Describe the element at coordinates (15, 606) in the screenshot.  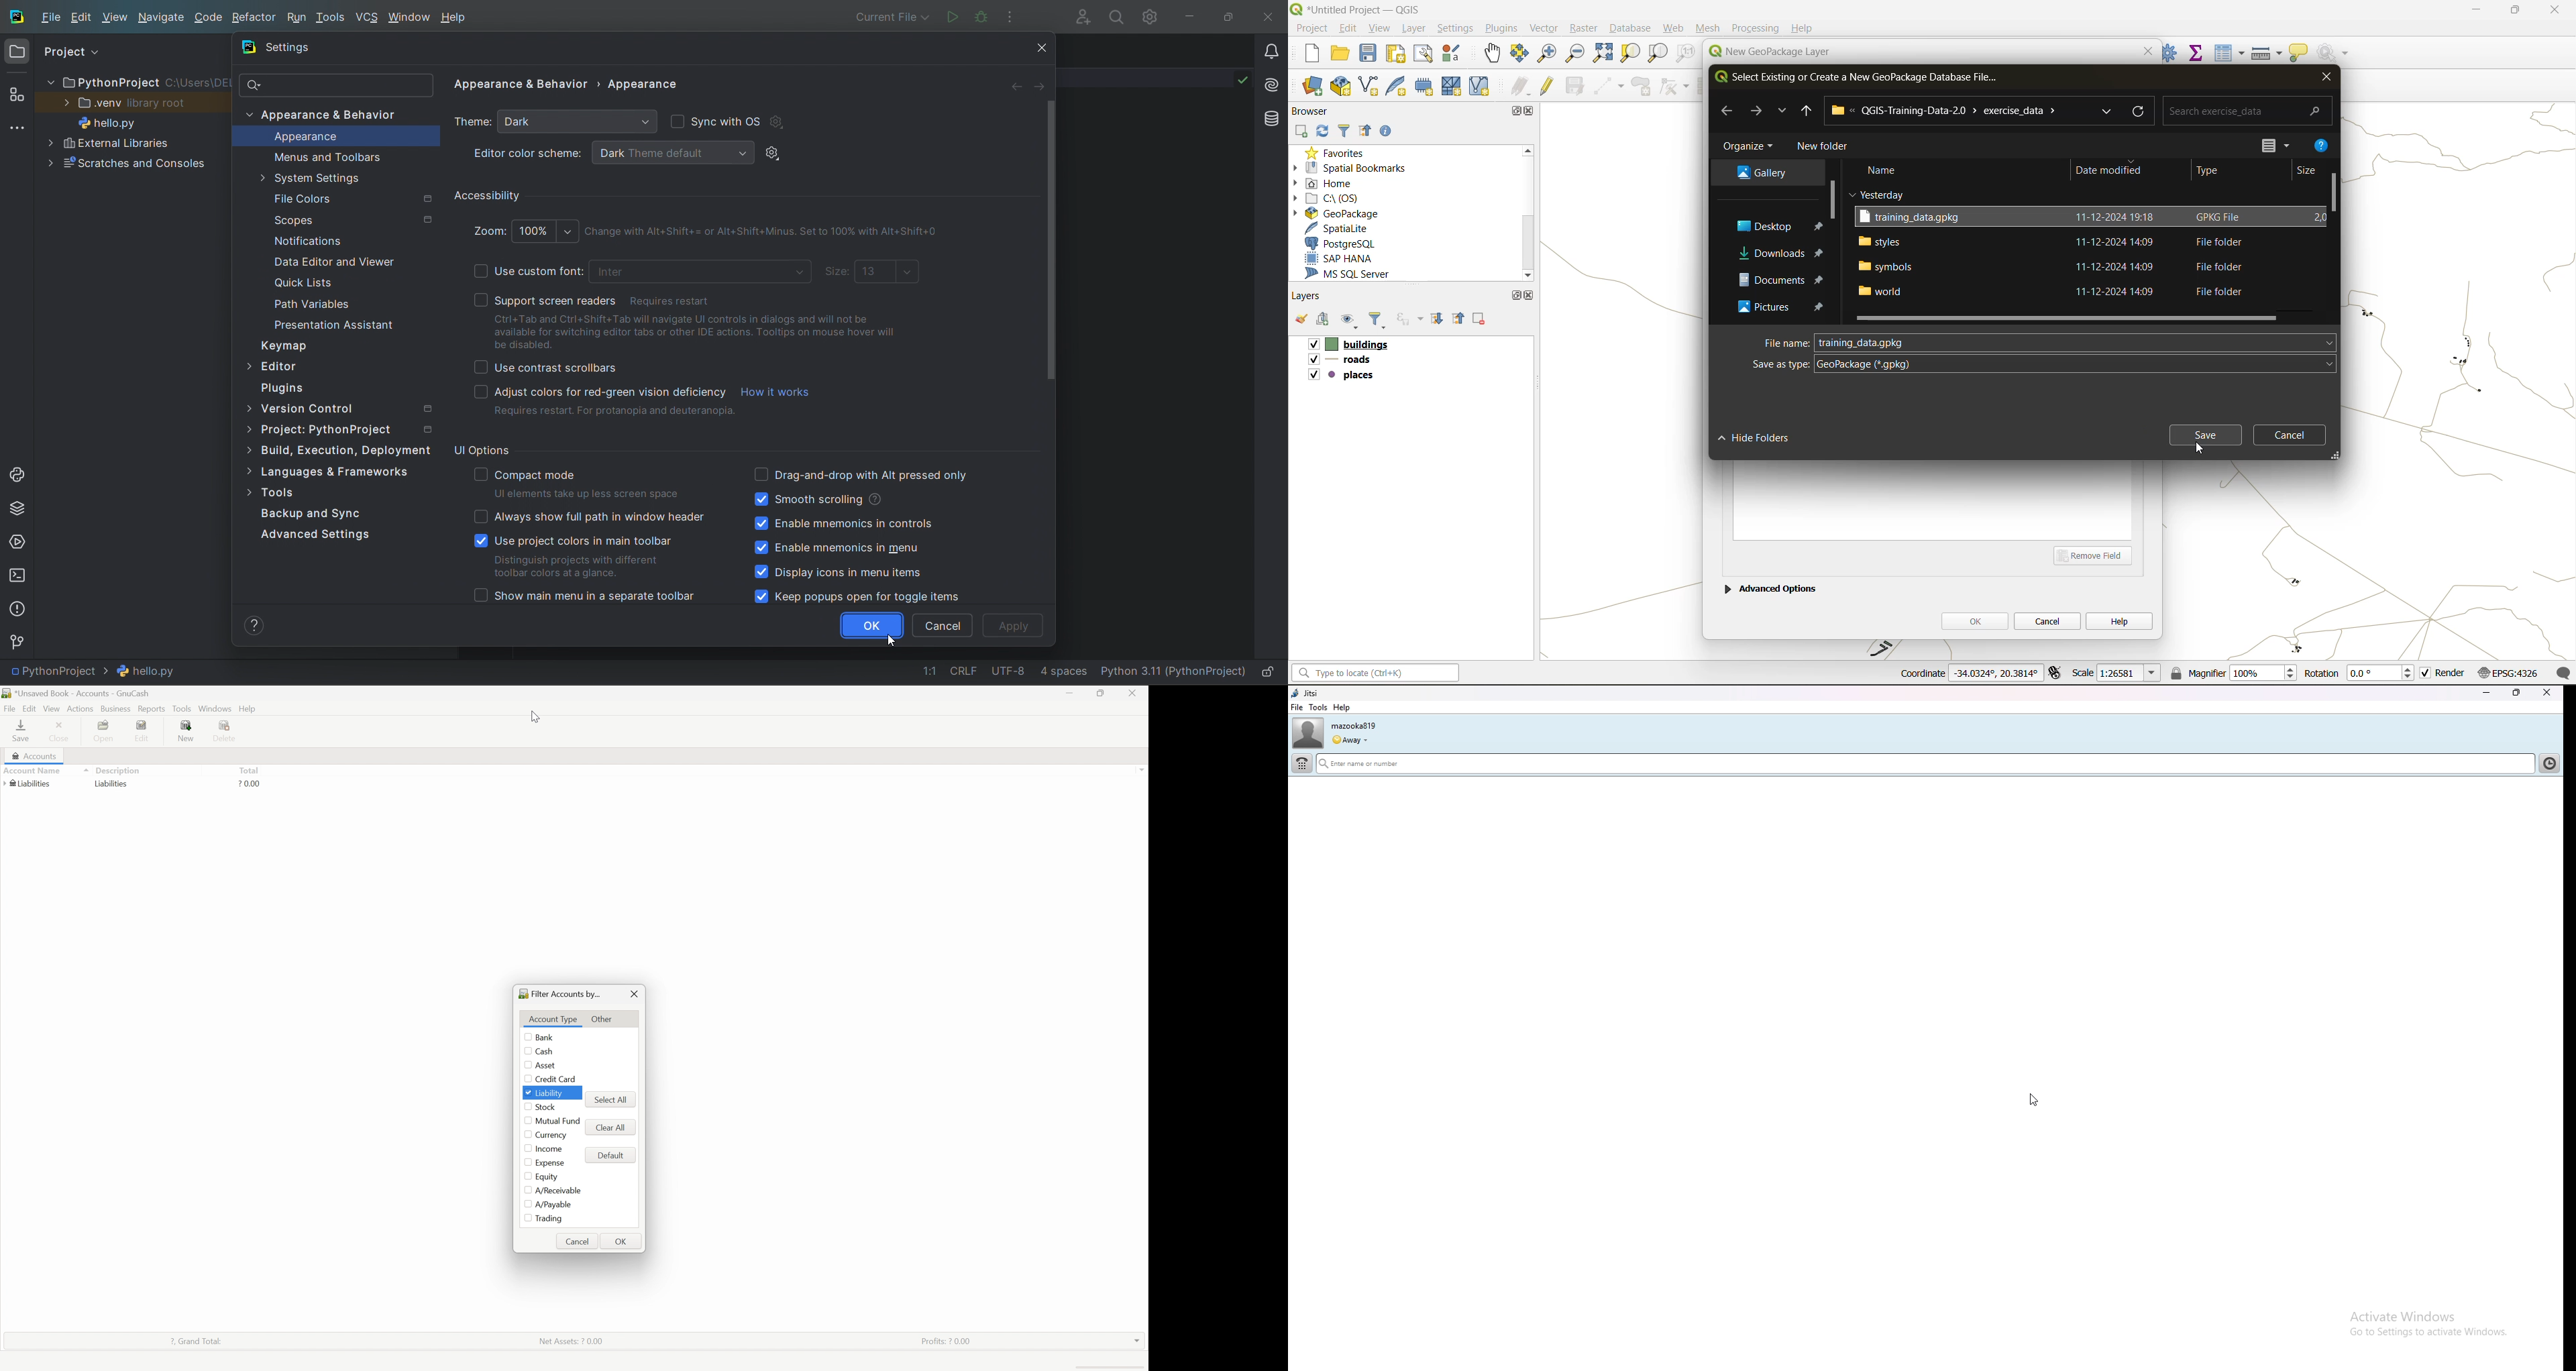
I see `problems` at that location.